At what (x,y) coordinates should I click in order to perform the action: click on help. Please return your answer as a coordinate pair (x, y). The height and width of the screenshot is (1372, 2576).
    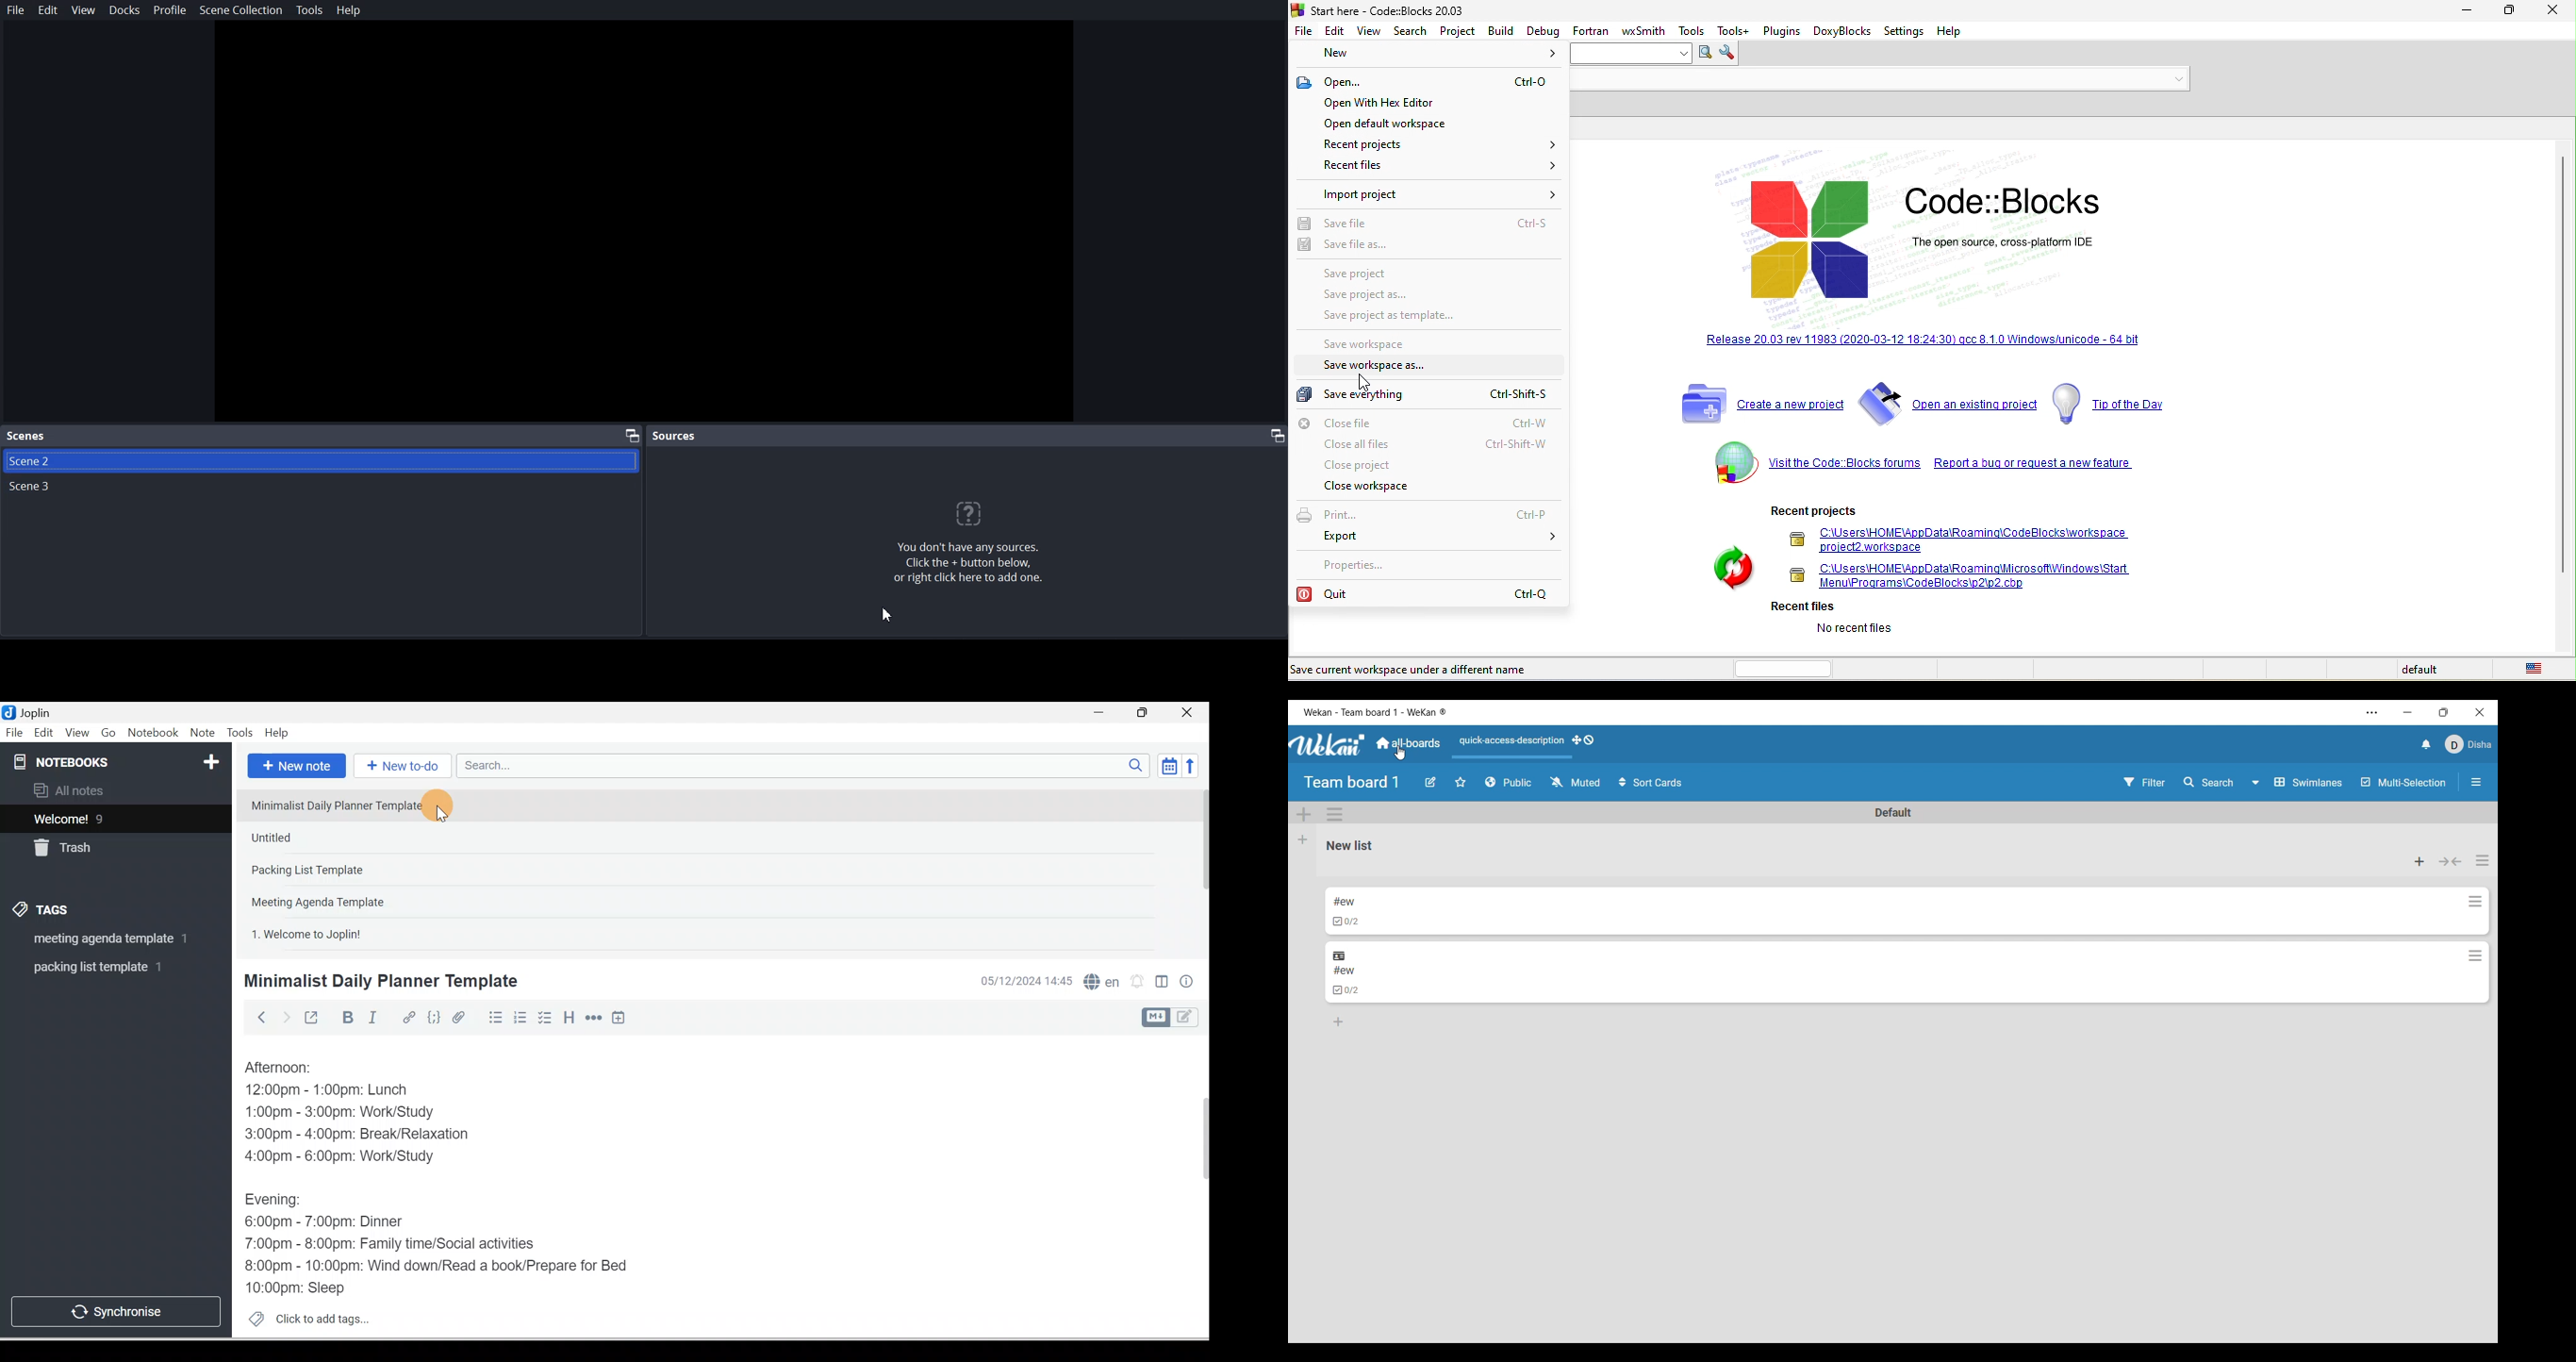
    Looking at the image, I should click on (1957, 31).